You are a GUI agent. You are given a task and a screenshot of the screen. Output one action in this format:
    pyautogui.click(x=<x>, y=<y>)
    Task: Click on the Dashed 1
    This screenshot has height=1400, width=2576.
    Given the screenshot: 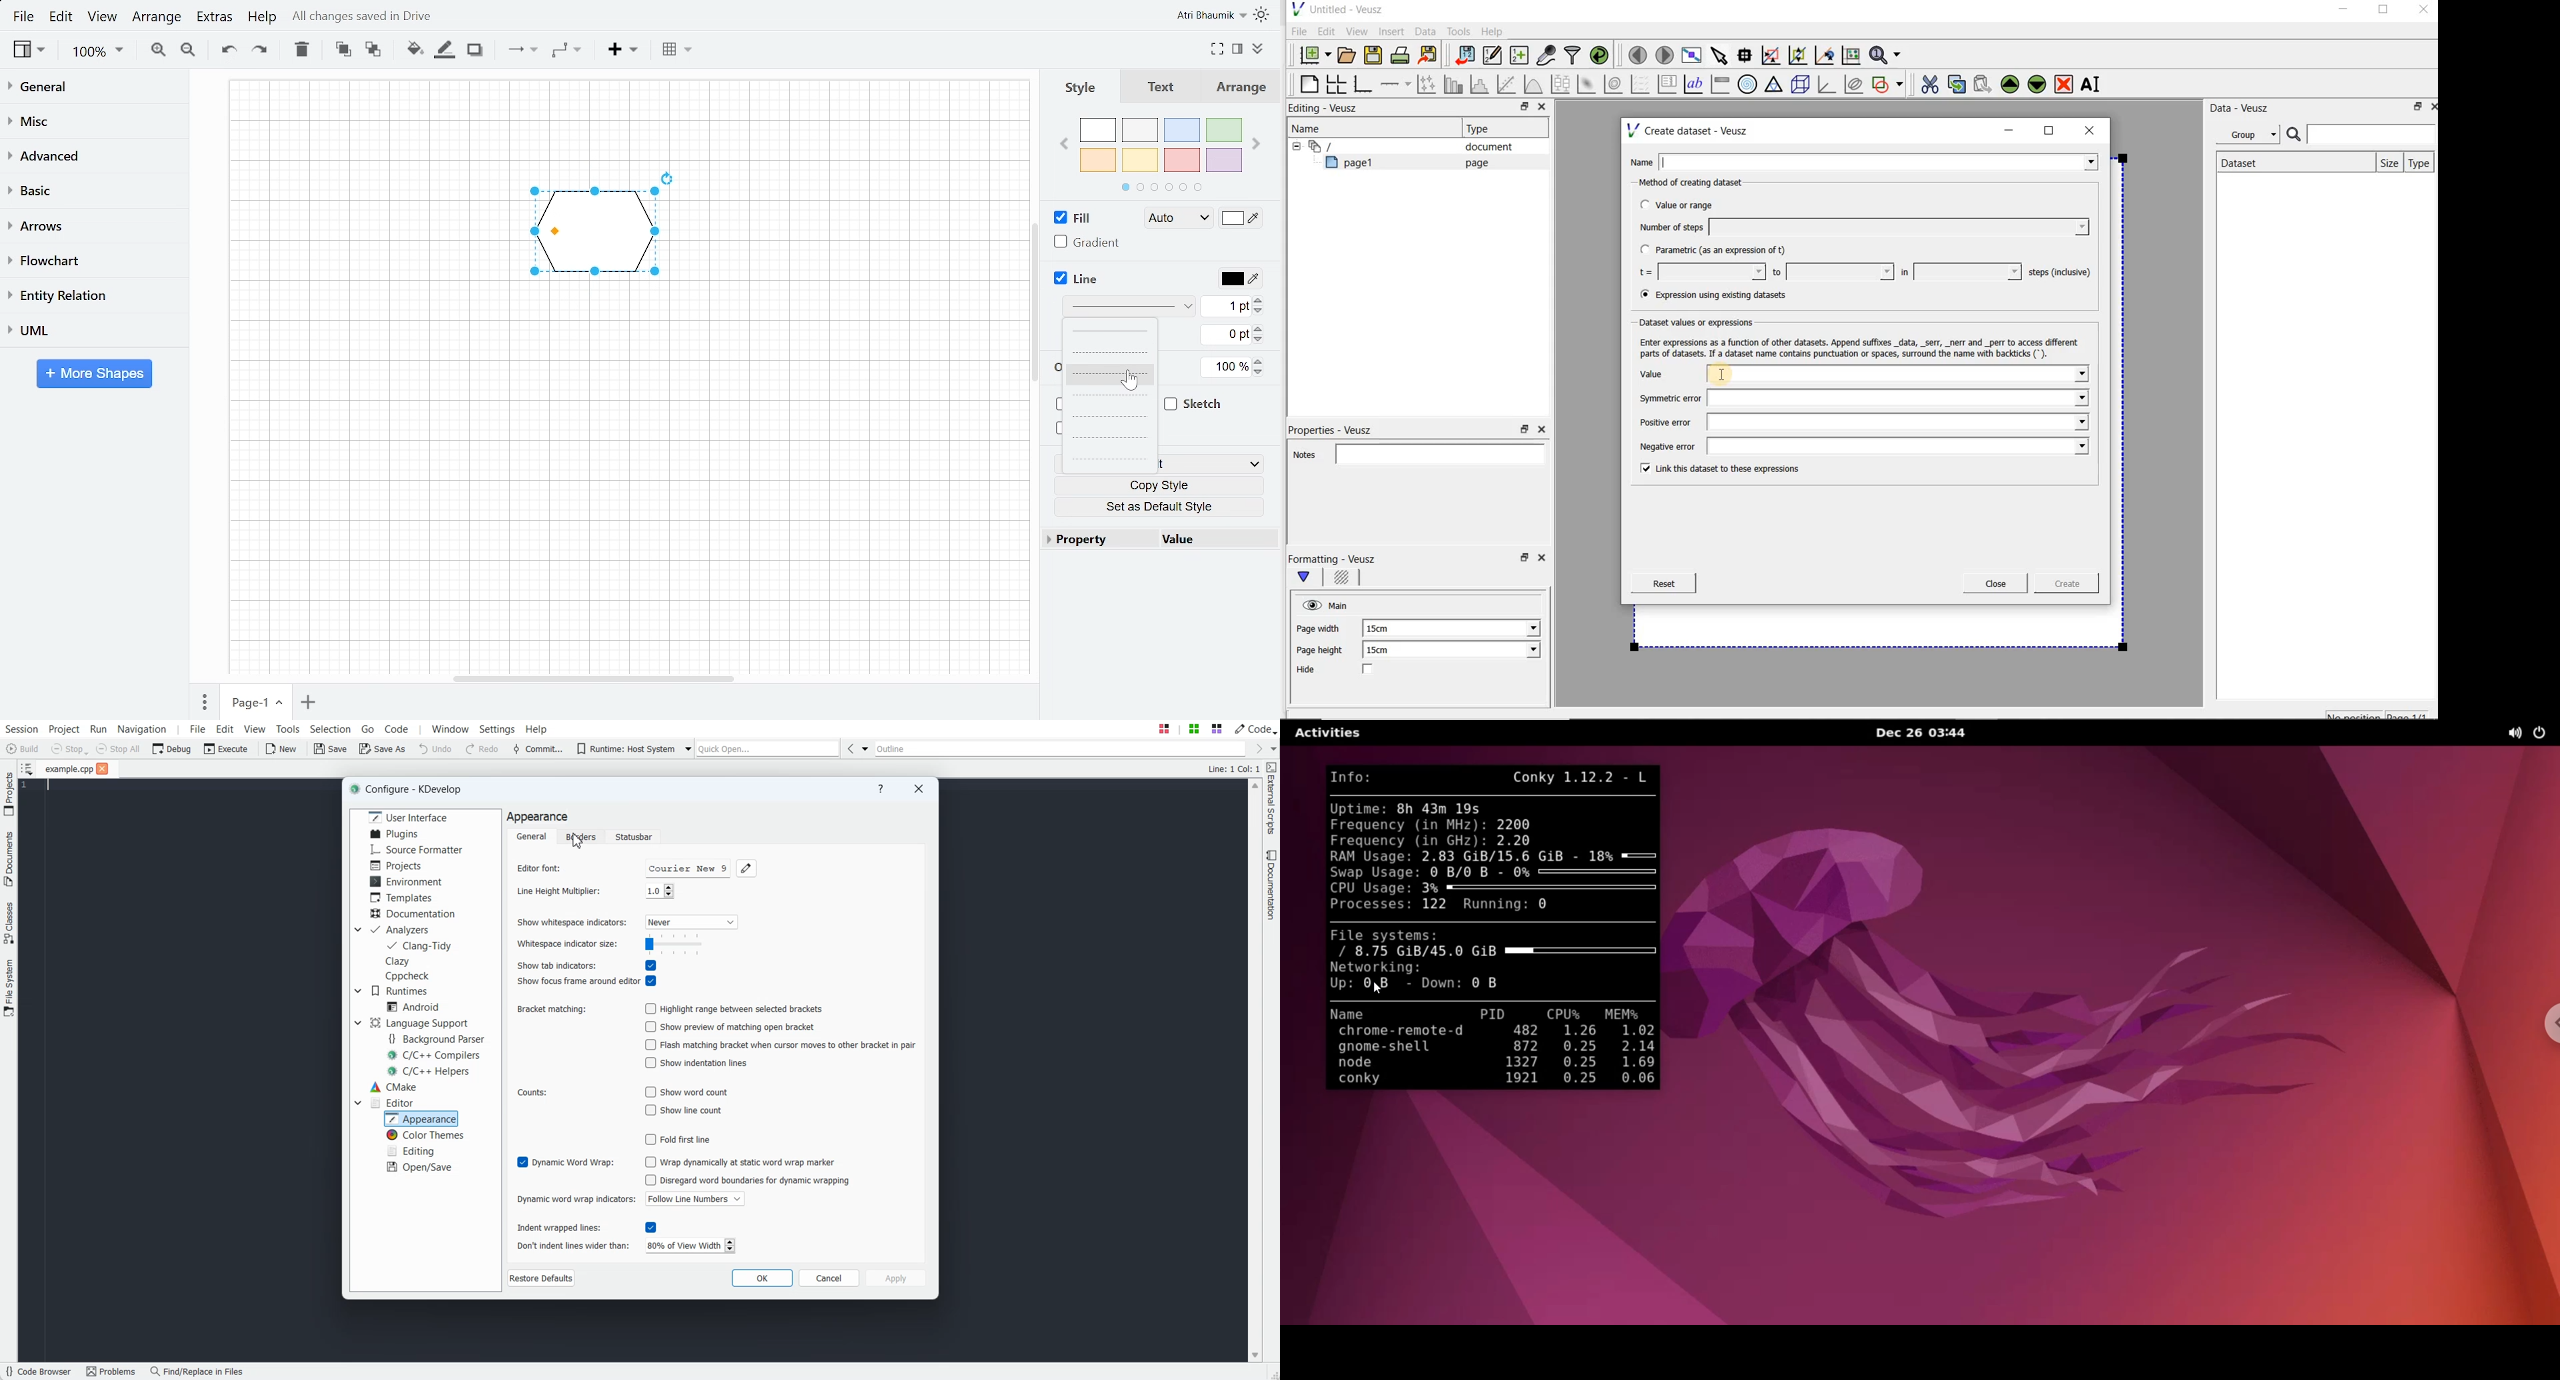 What is the action you would take?
    pyautogui.click(x=1112, y=352)
    